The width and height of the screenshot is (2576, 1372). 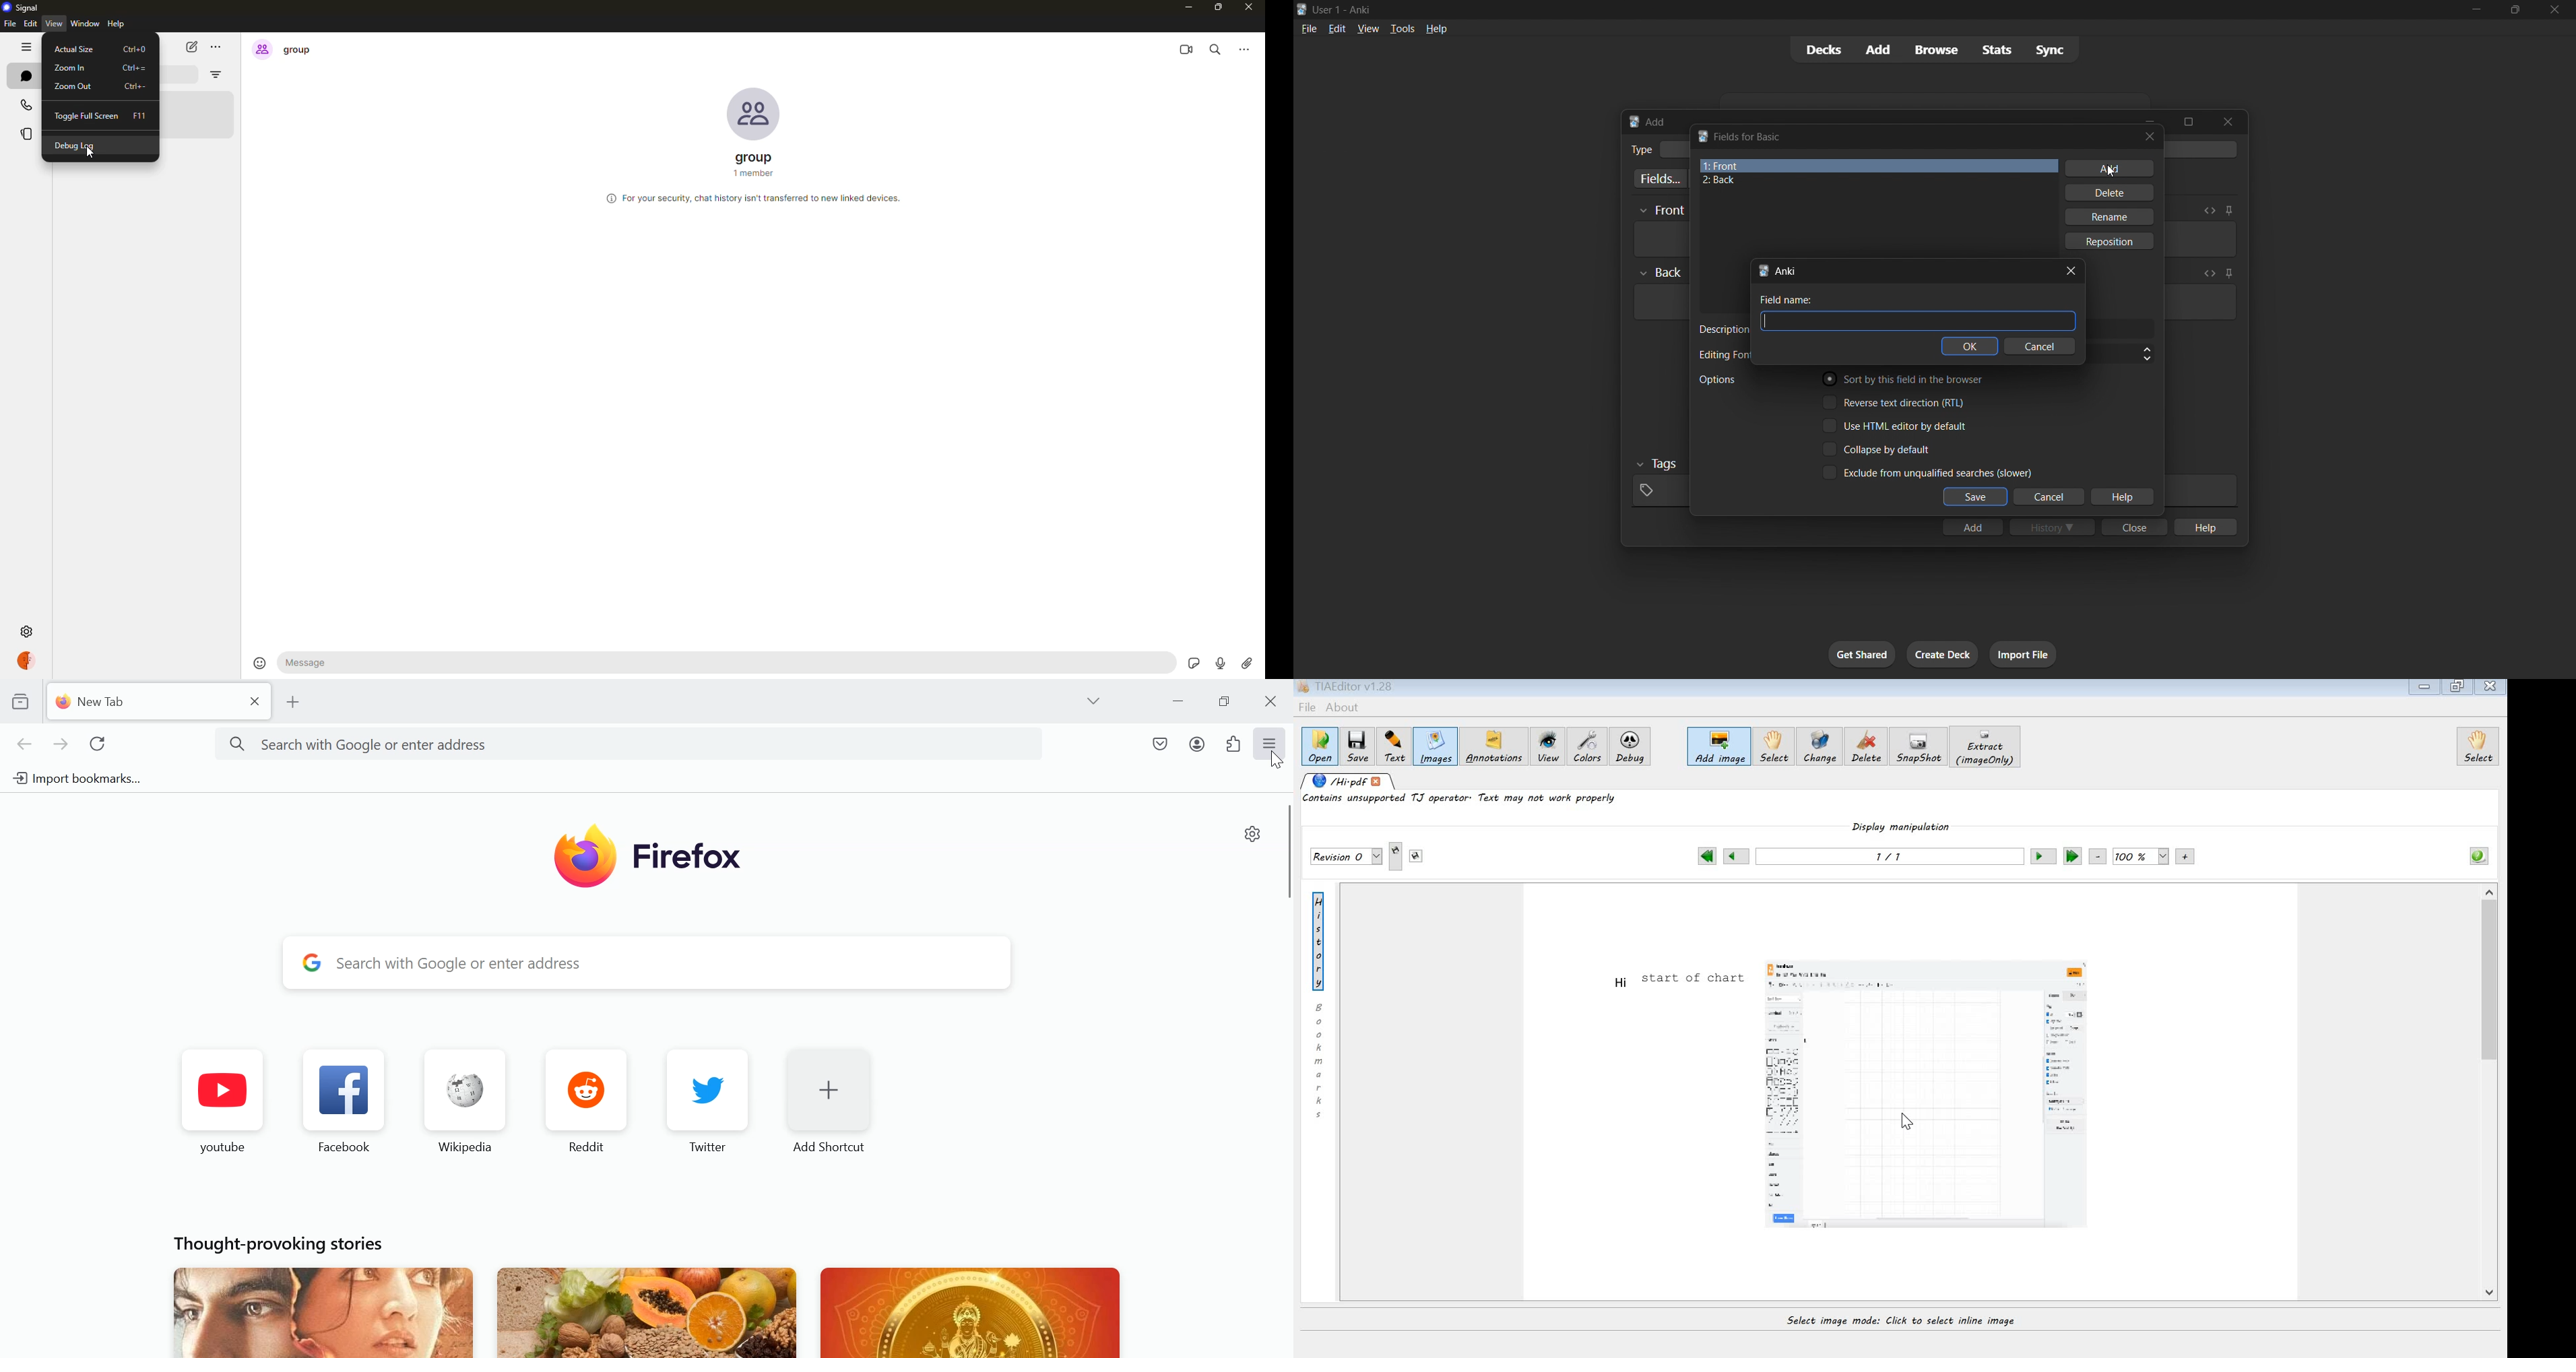 What do you see at coordinates (1180, 701) in the screenshot?
I see `Minimize` at bounding box center [1180, 701].